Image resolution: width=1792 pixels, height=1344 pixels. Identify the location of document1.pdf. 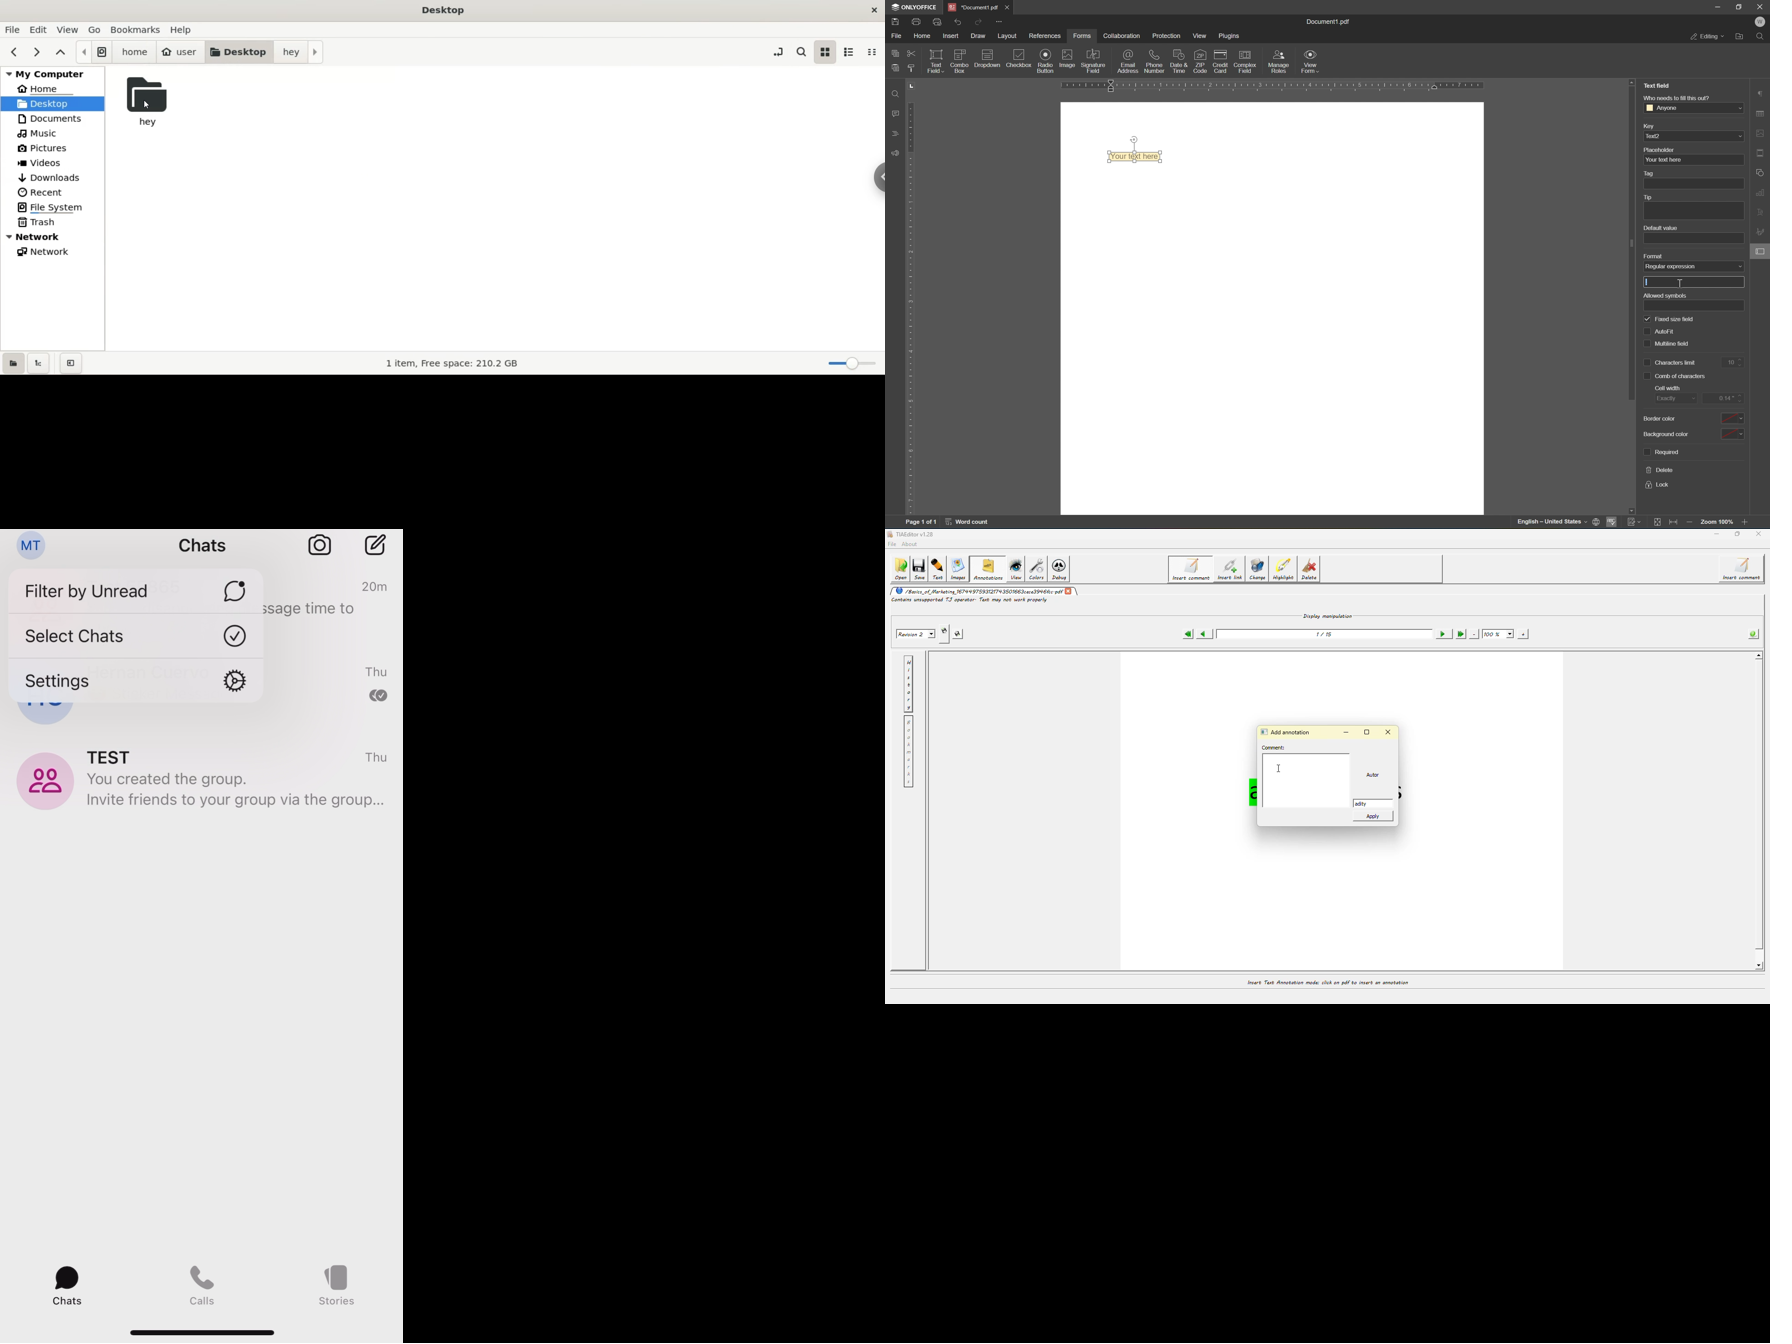
(1331, 21).